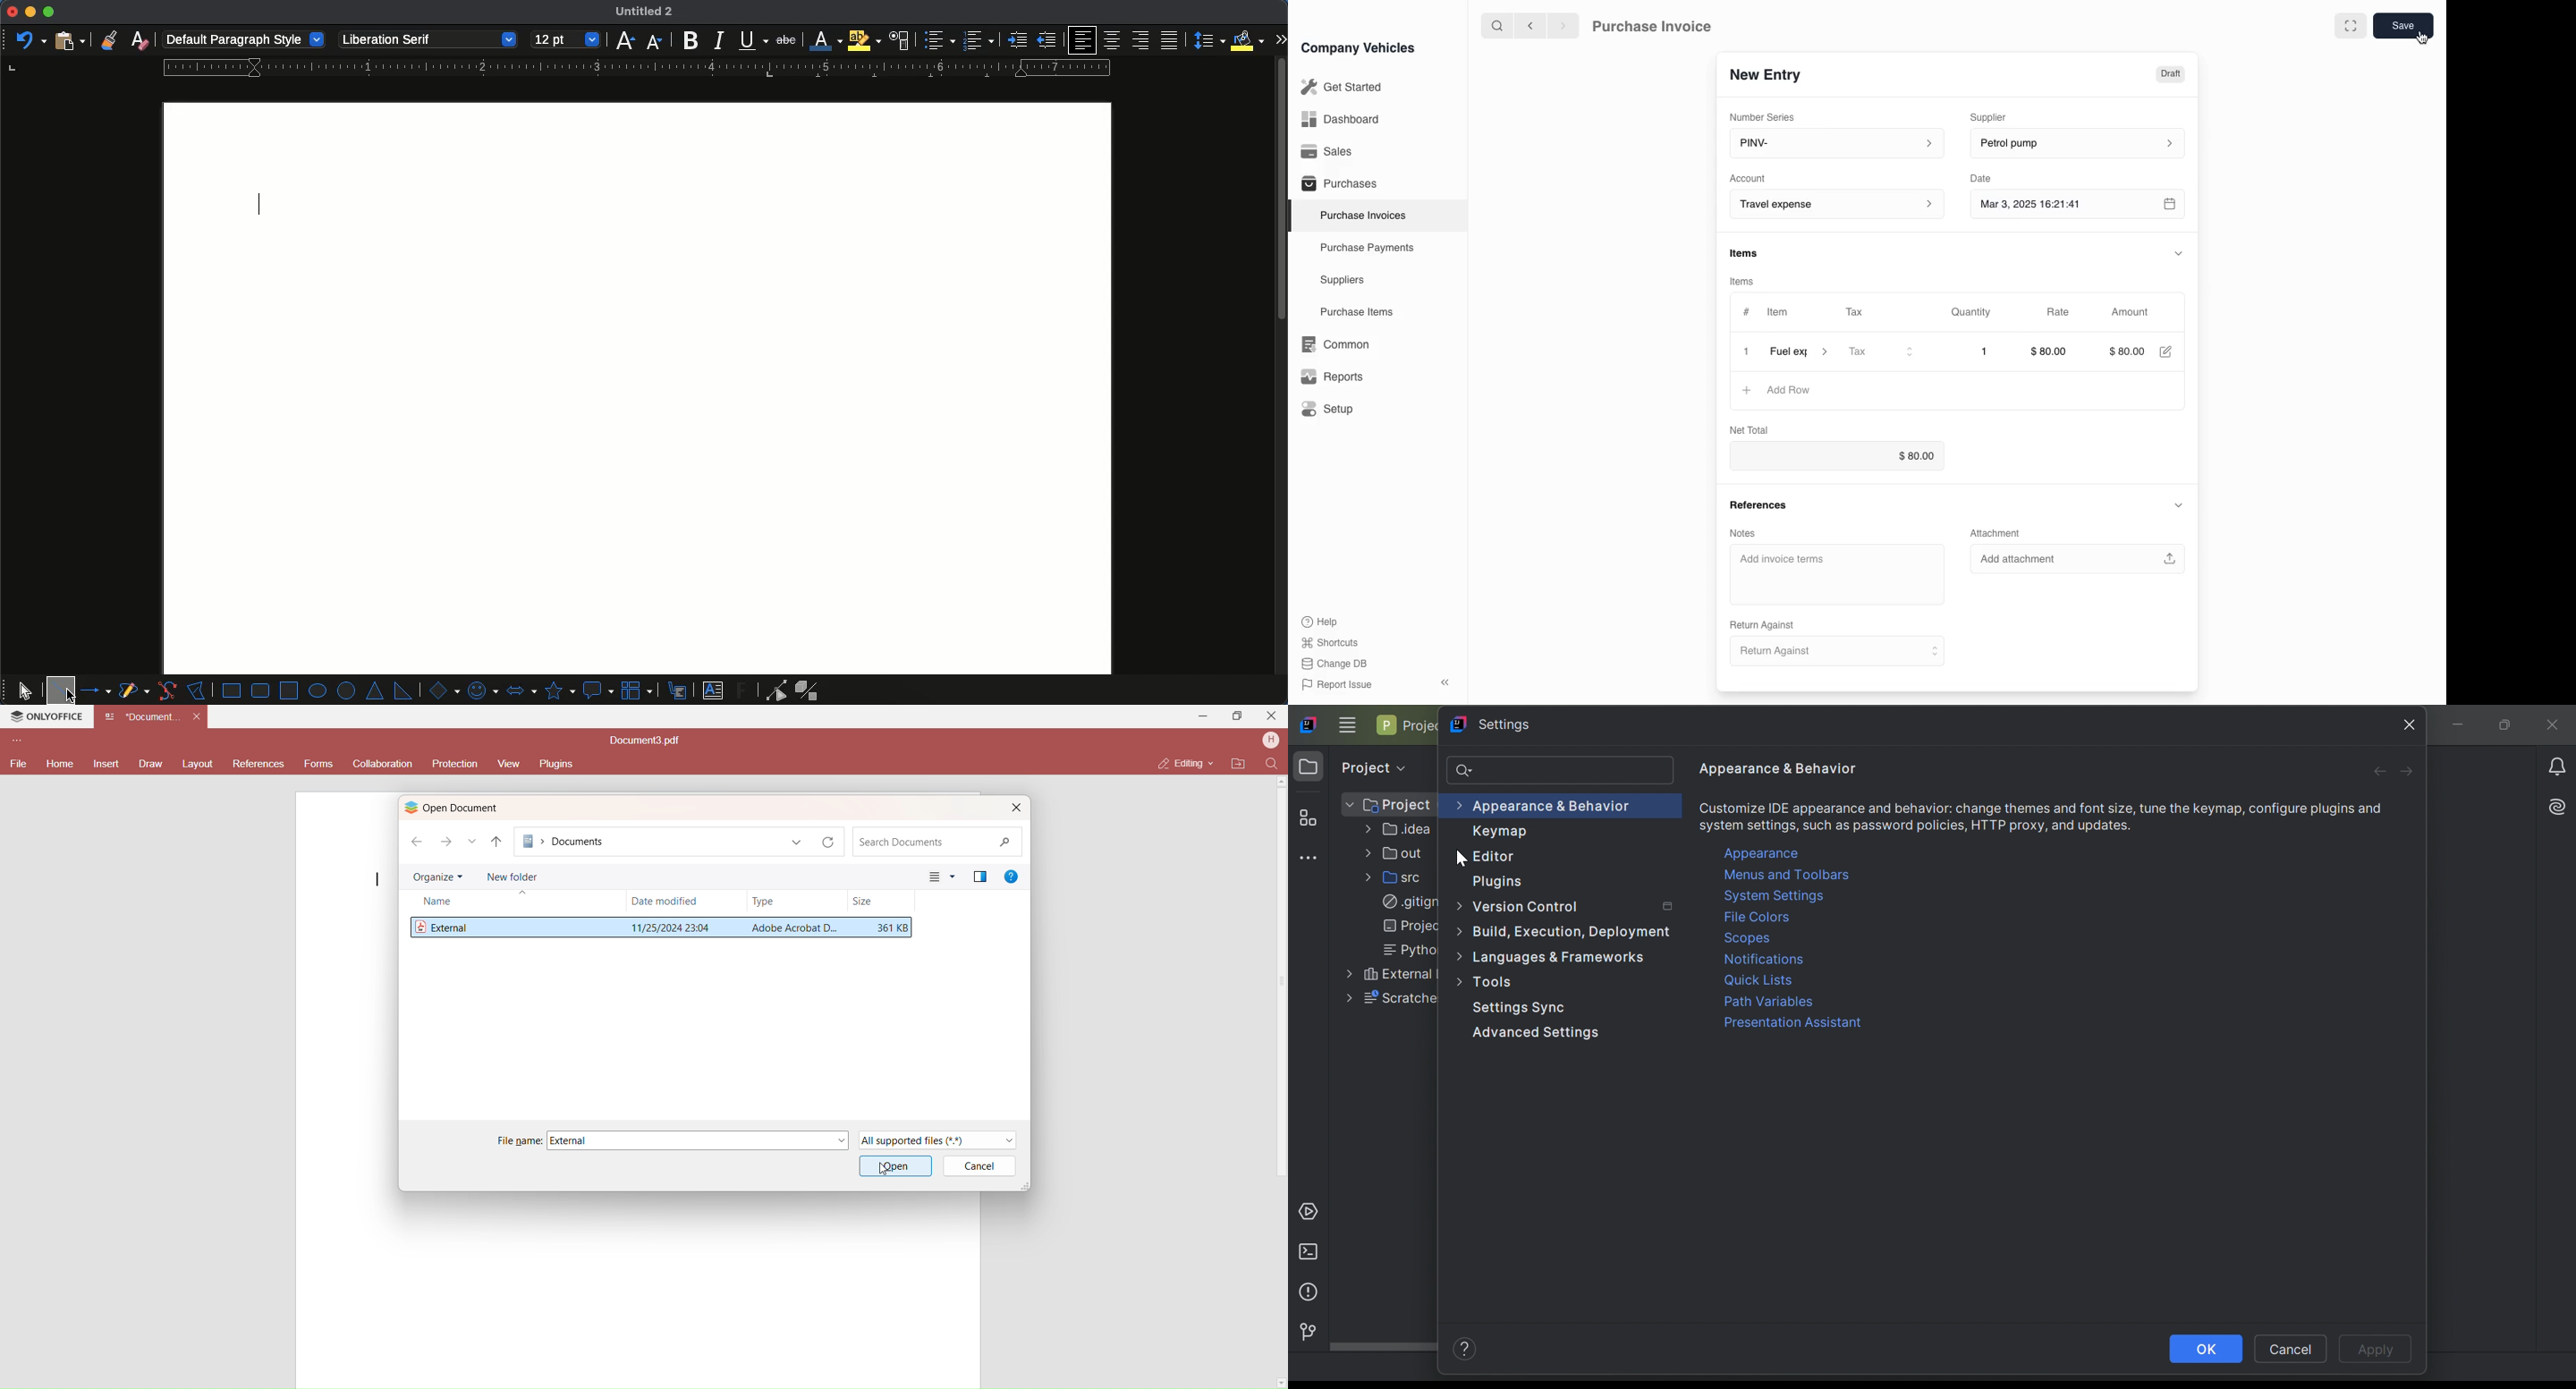 The width and height of the screenshot is (2576, 1400). I want to click on Net Total, so click(1747, 429).